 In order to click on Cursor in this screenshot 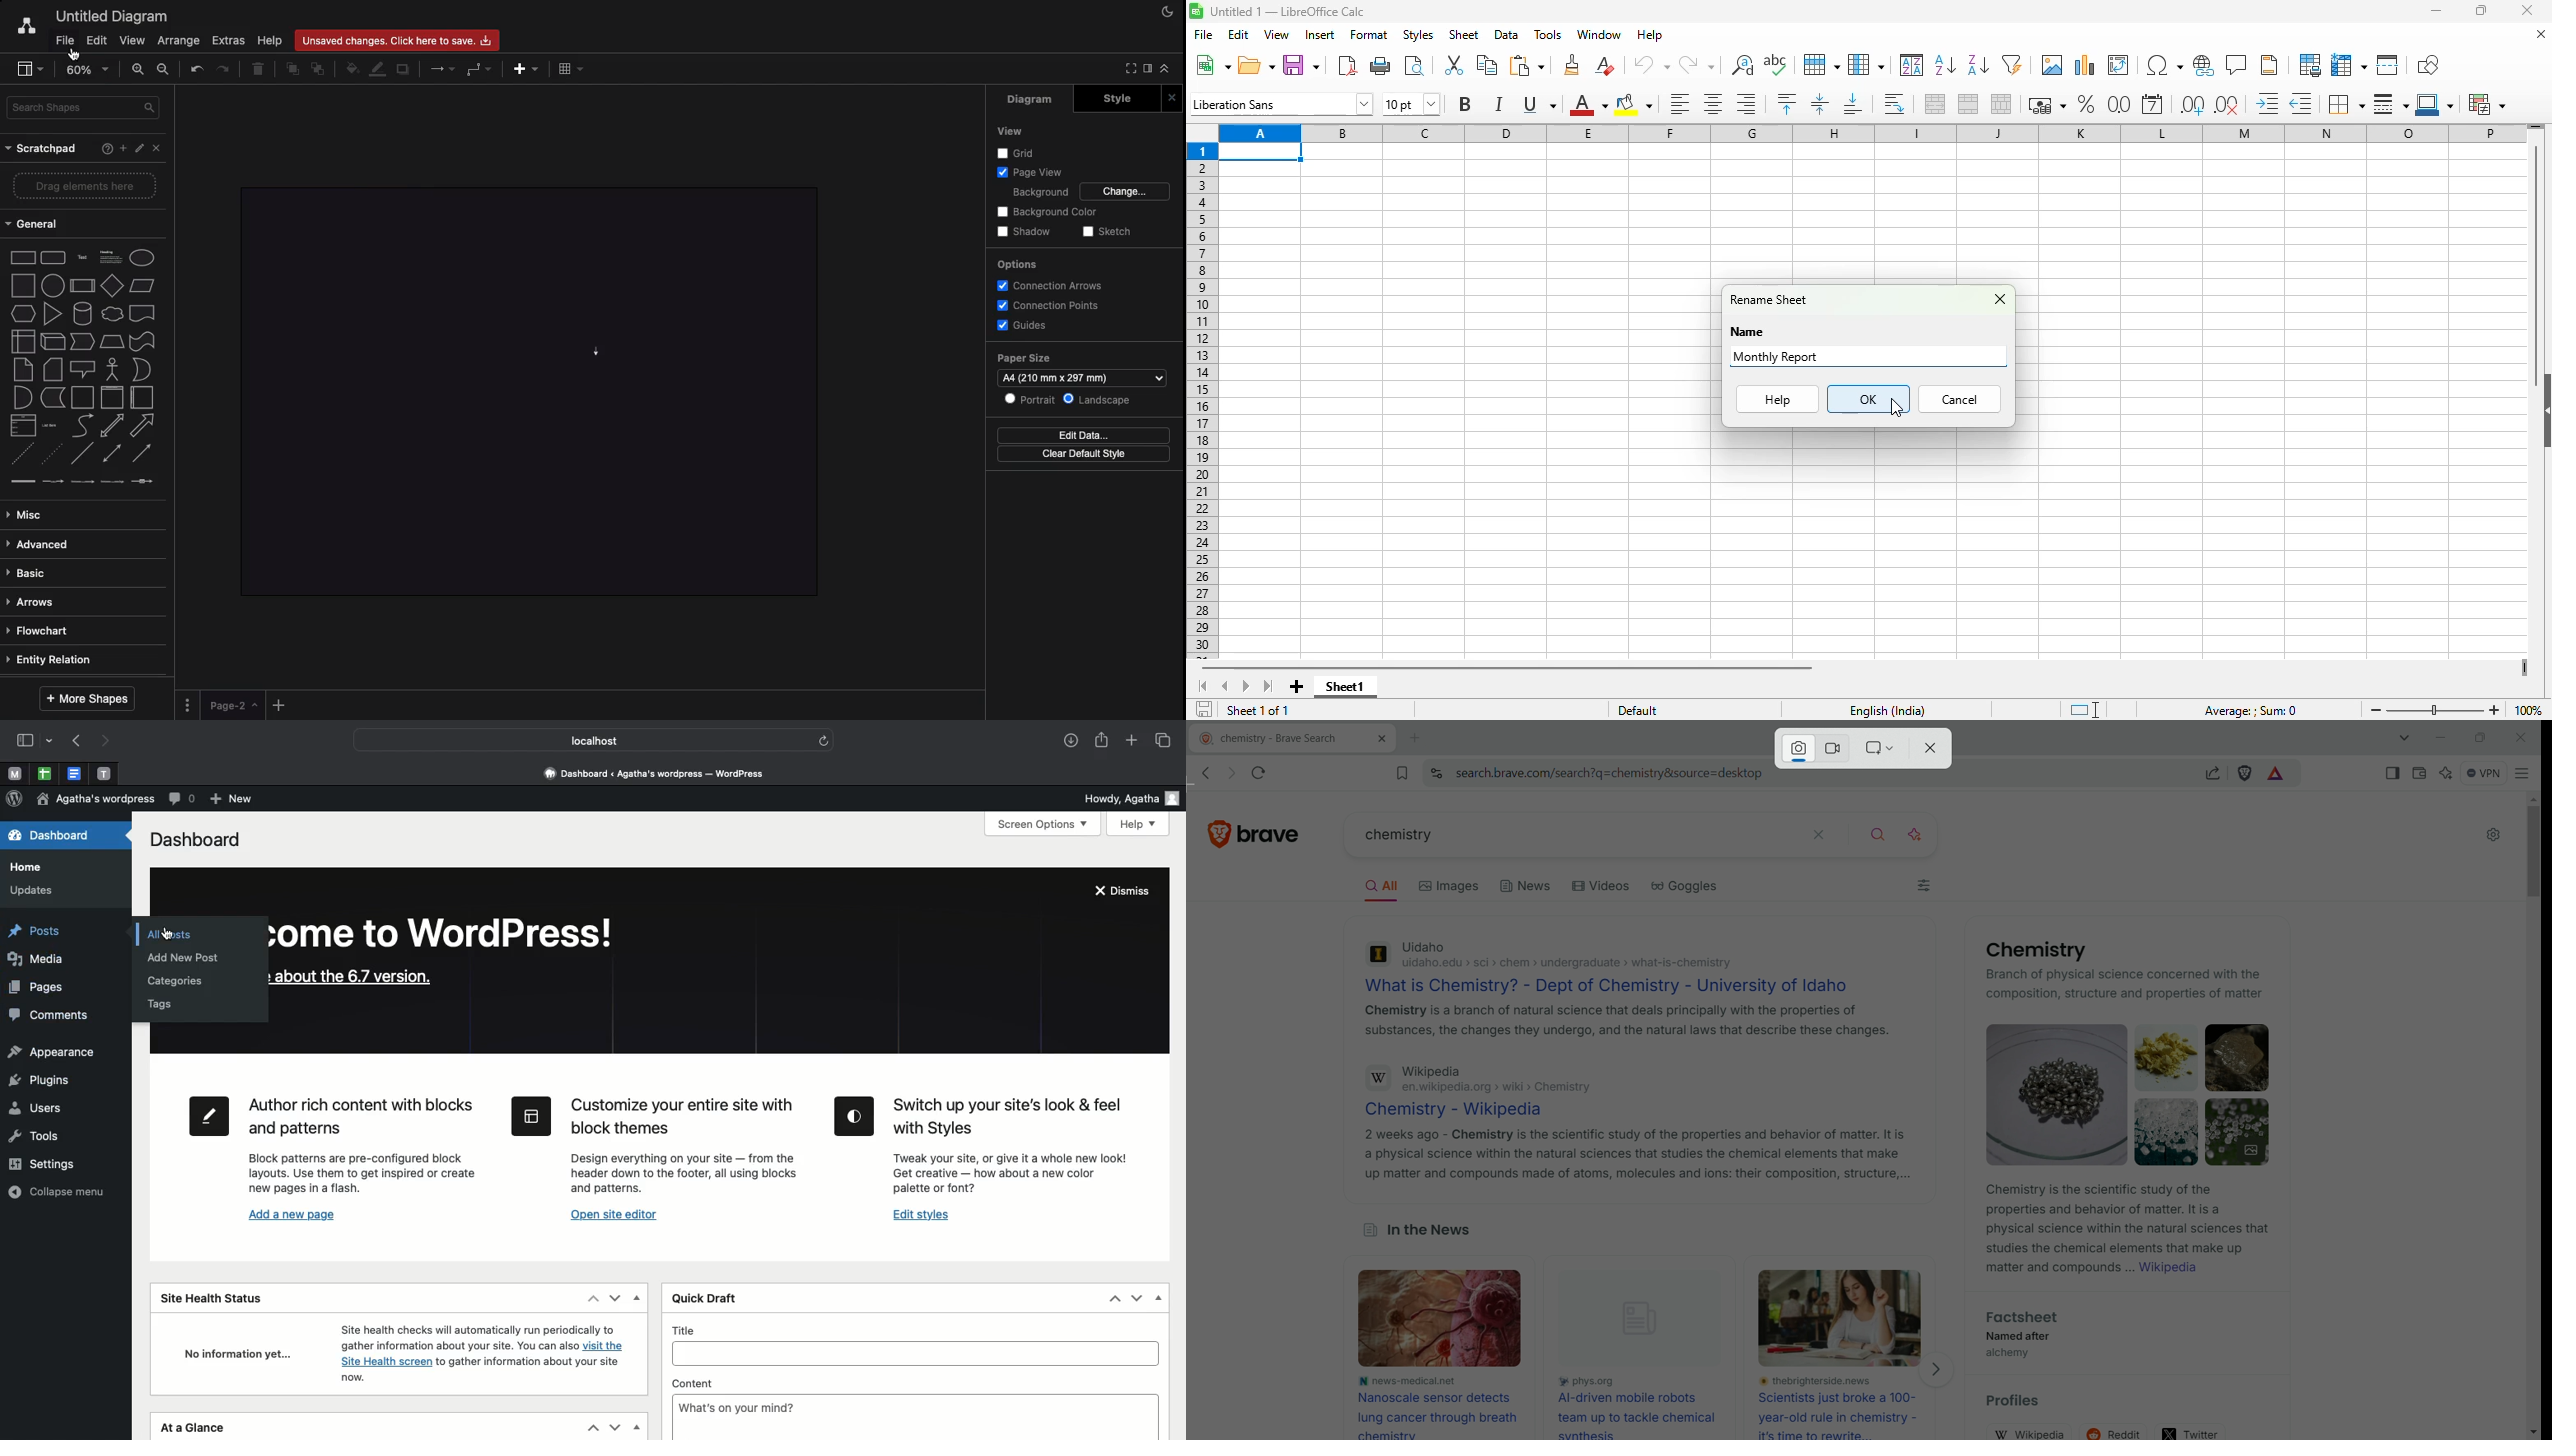, I will do `click(76, 54)`.